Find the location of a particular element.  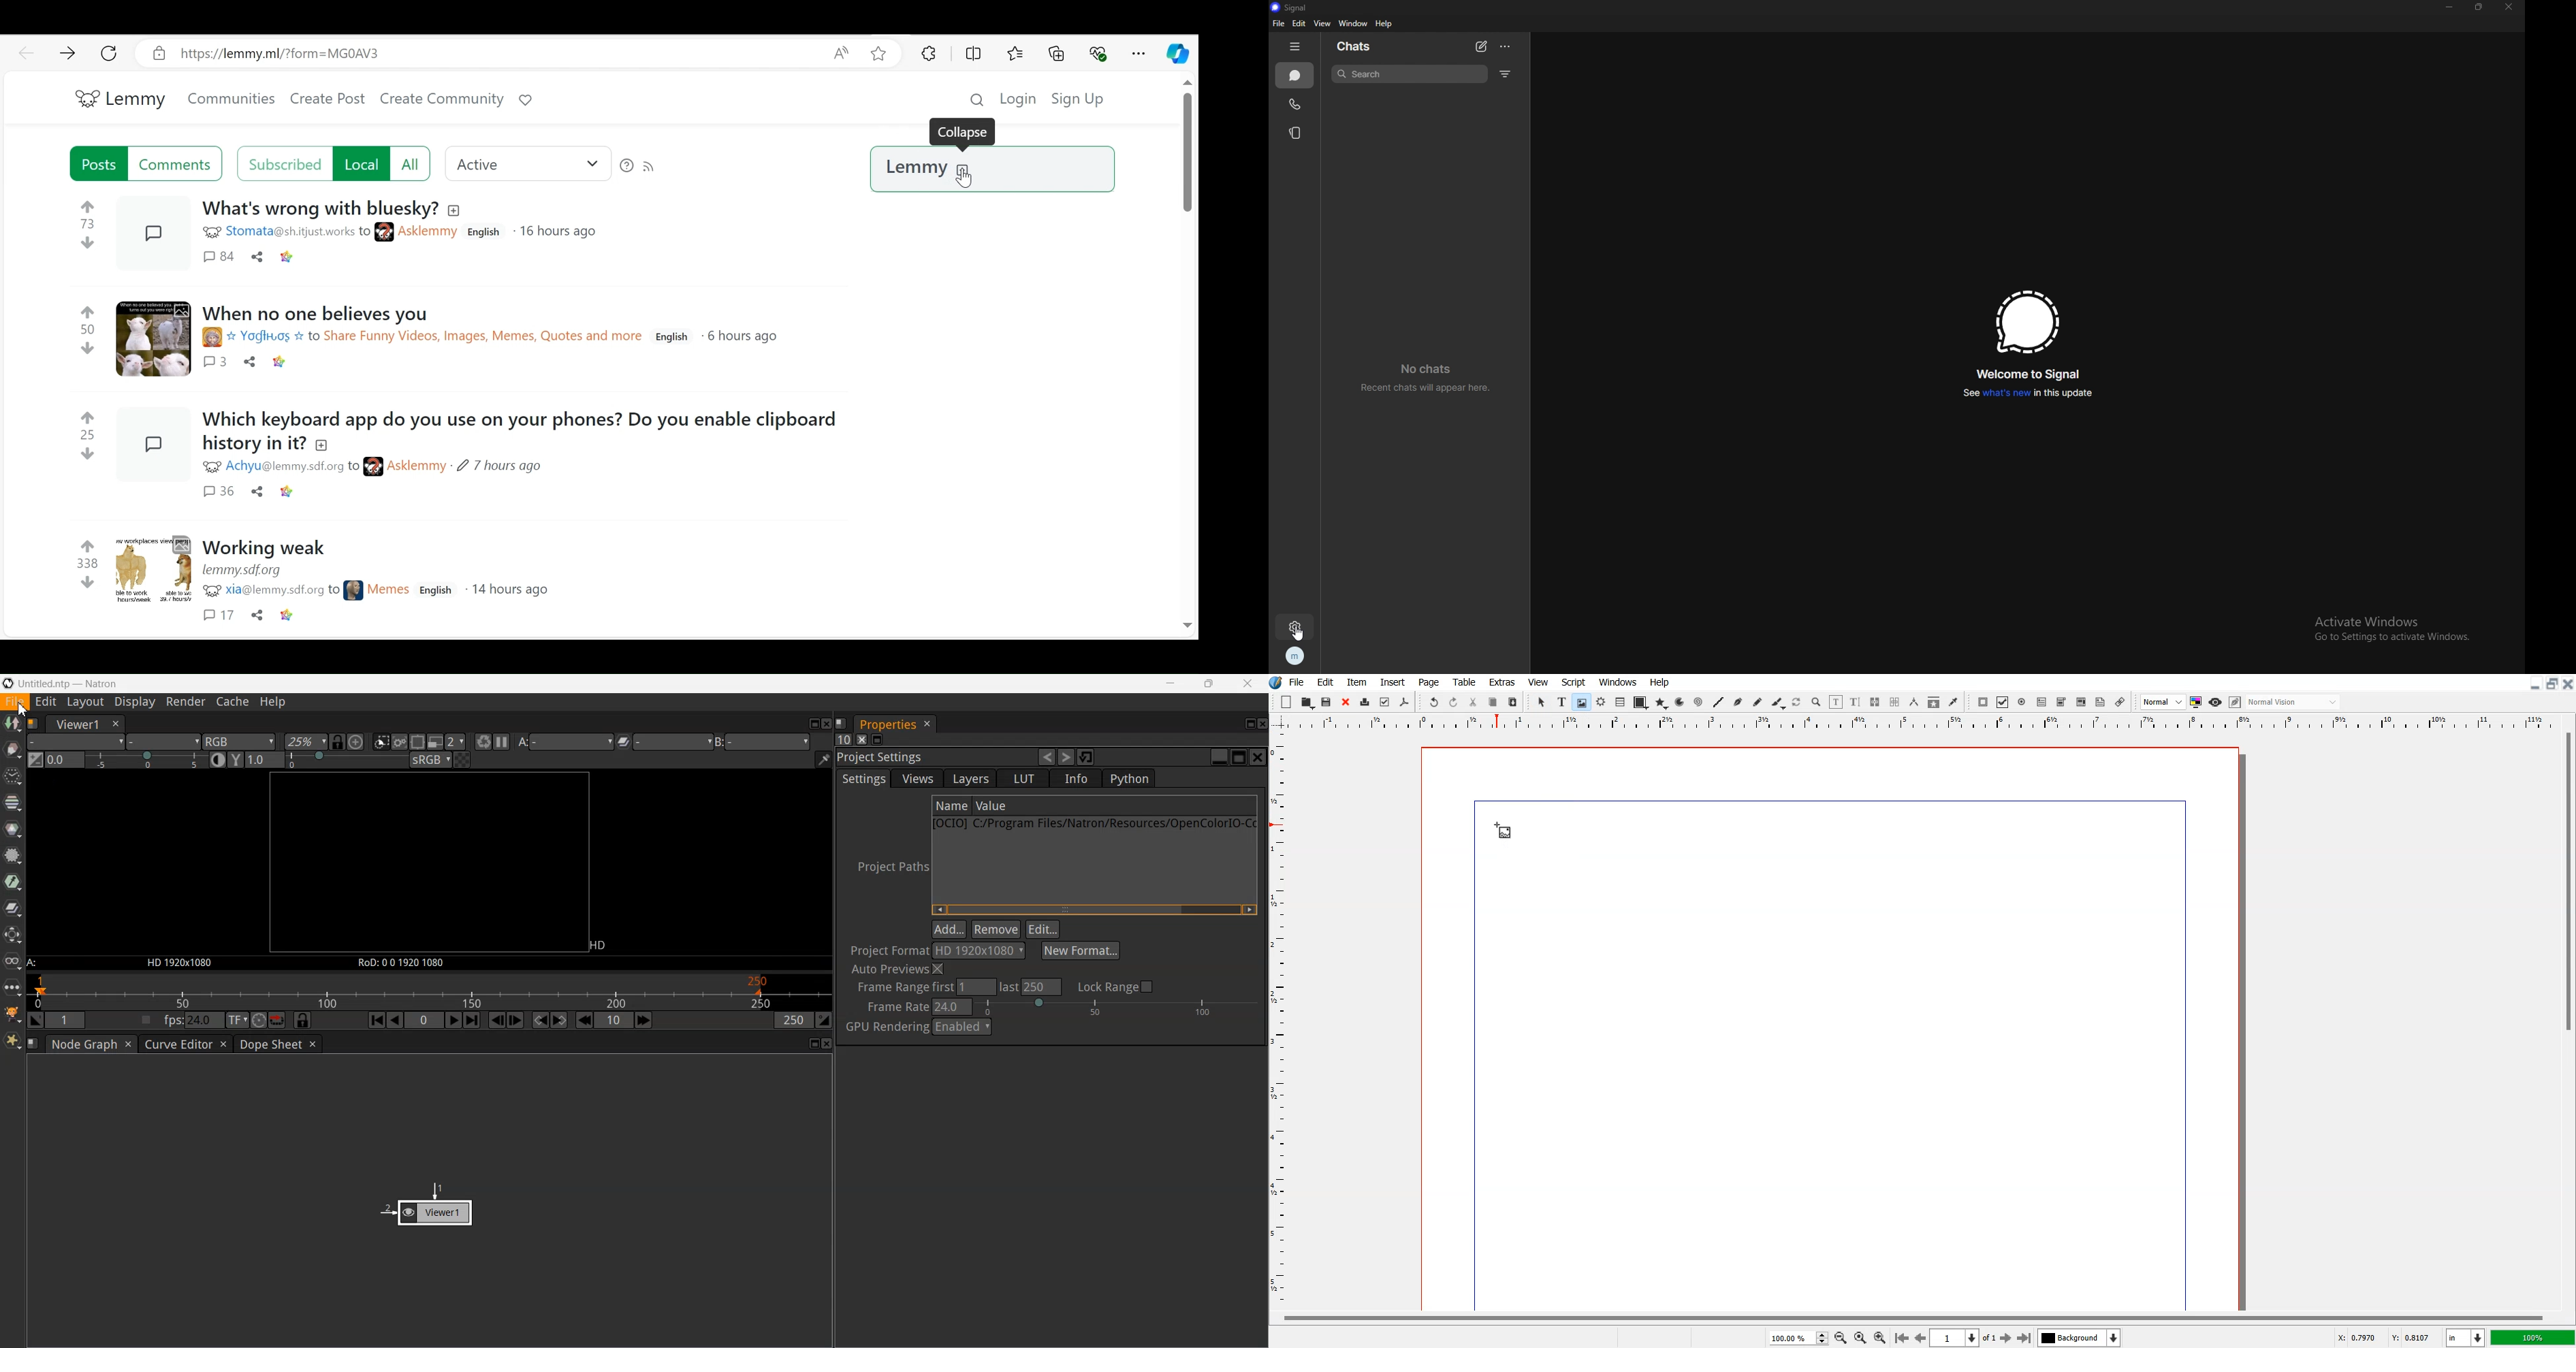

Select current page 1 is located at coordinates (1965, 1338).